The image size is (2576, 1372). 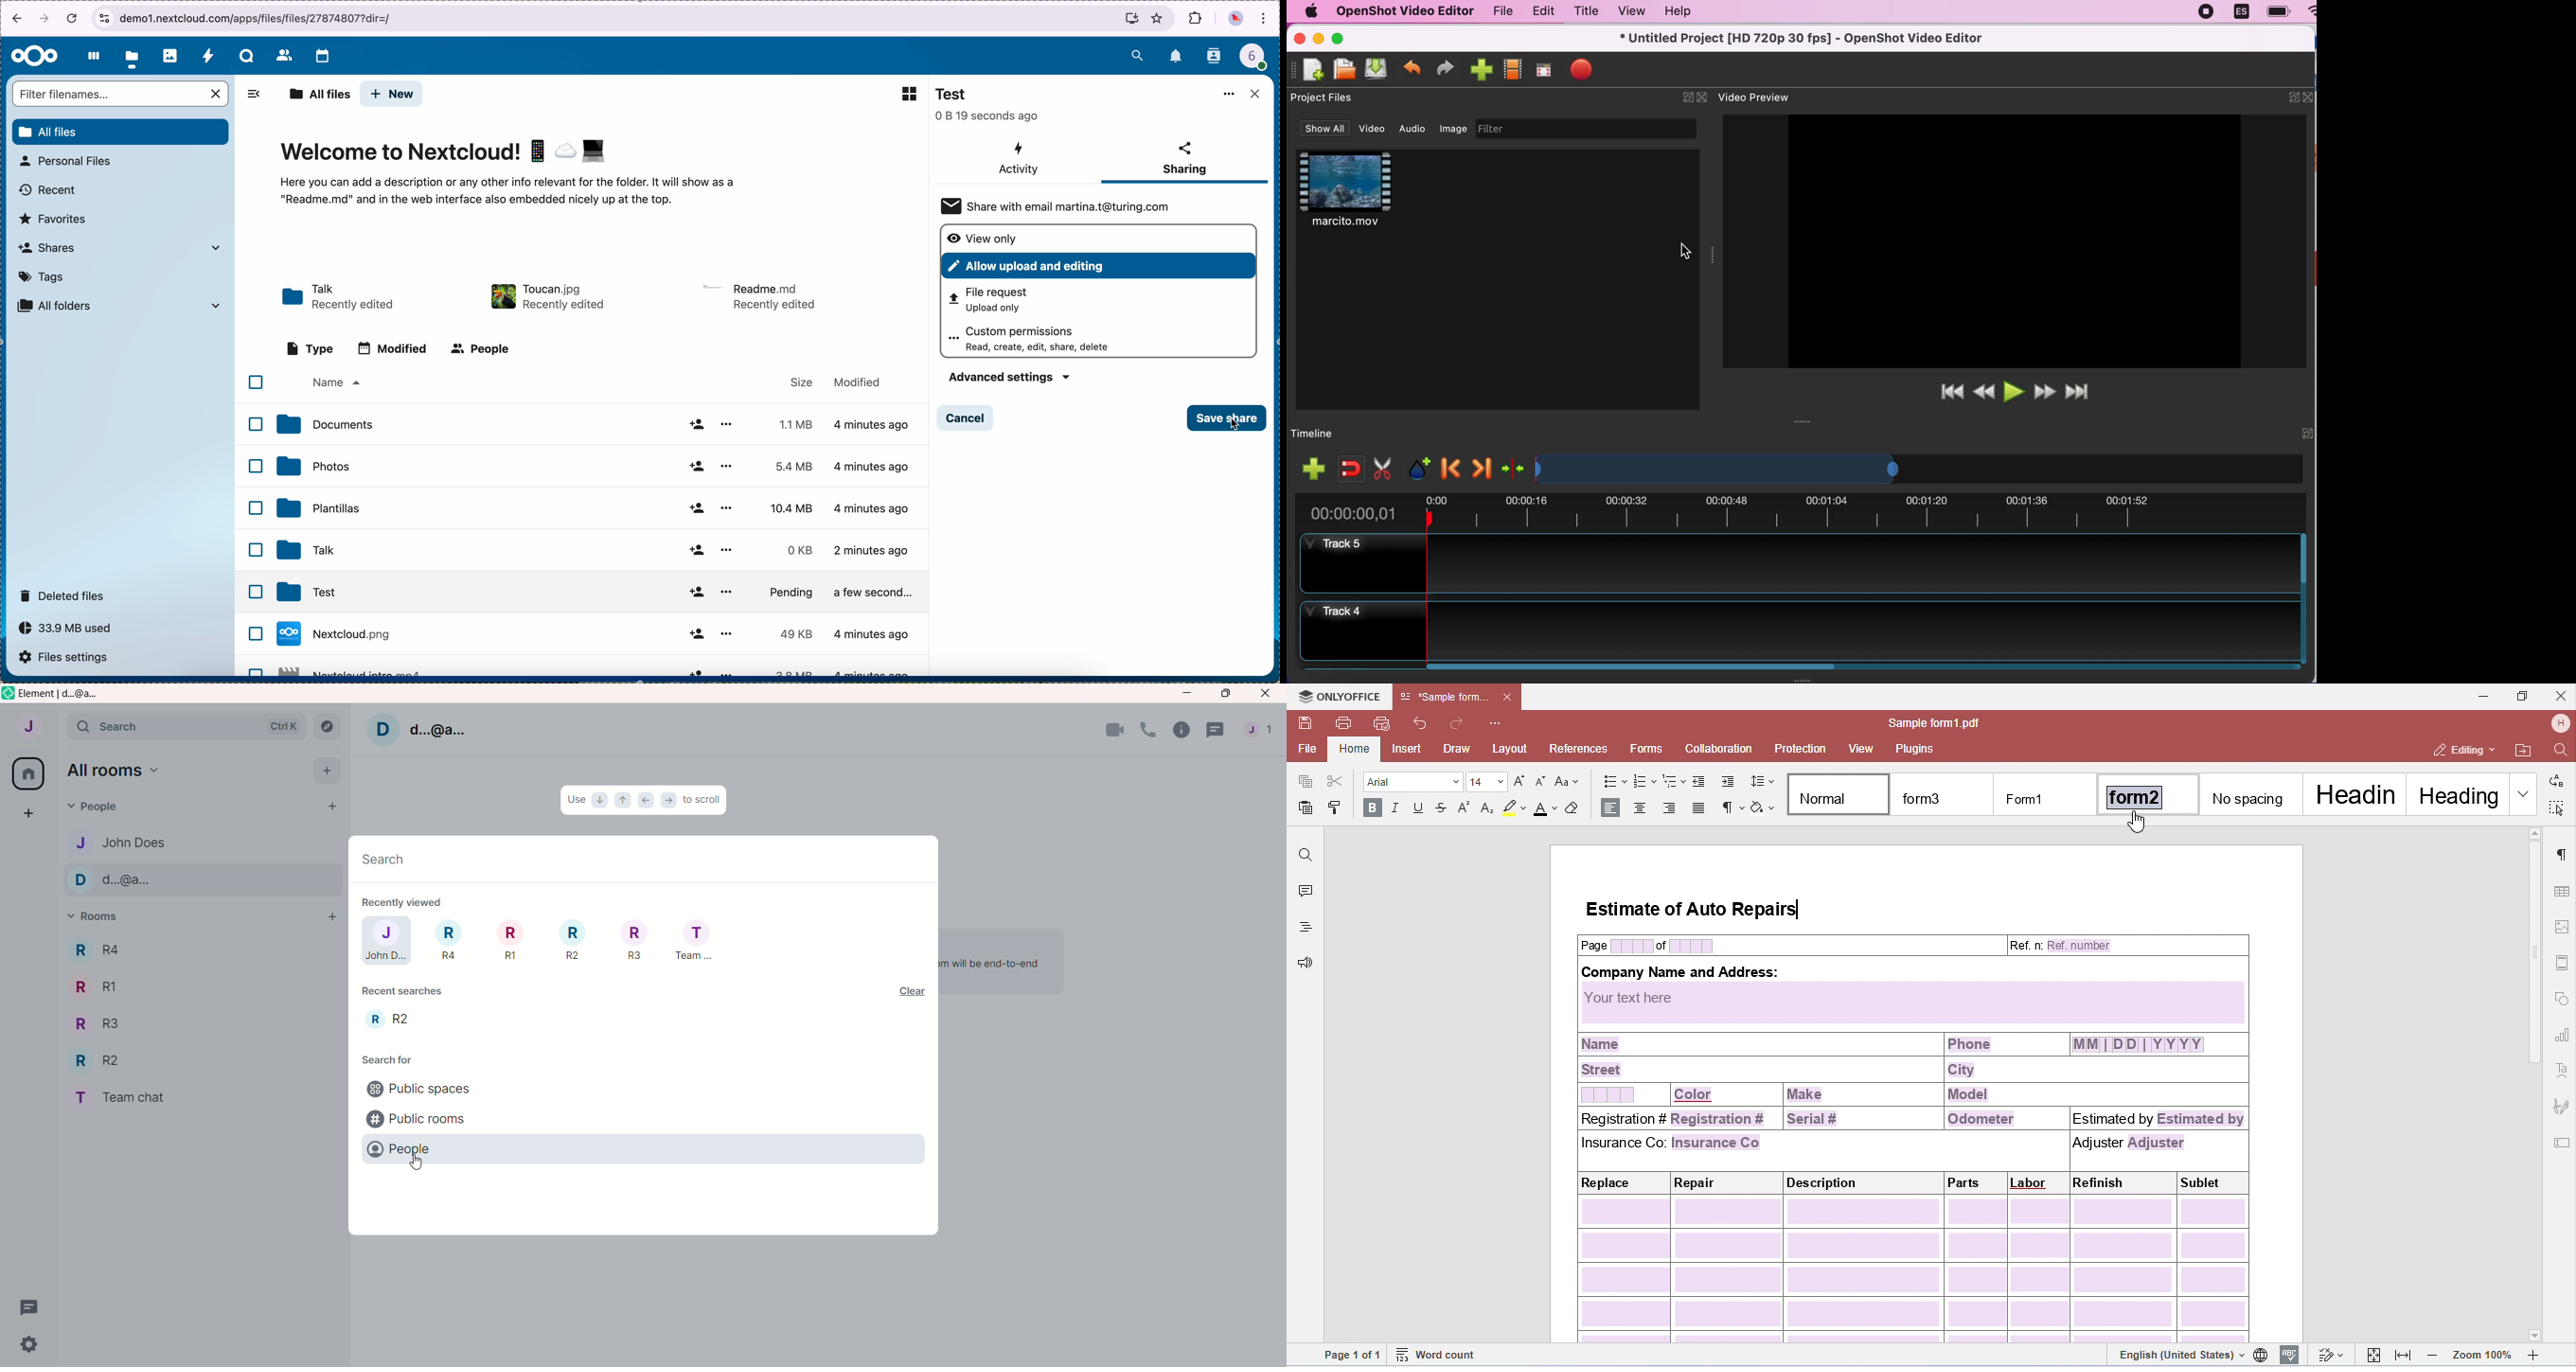 What do you see at coordinates (69, 161) in the screenshot?
I see `personal files` at bounding box center [69, 161].